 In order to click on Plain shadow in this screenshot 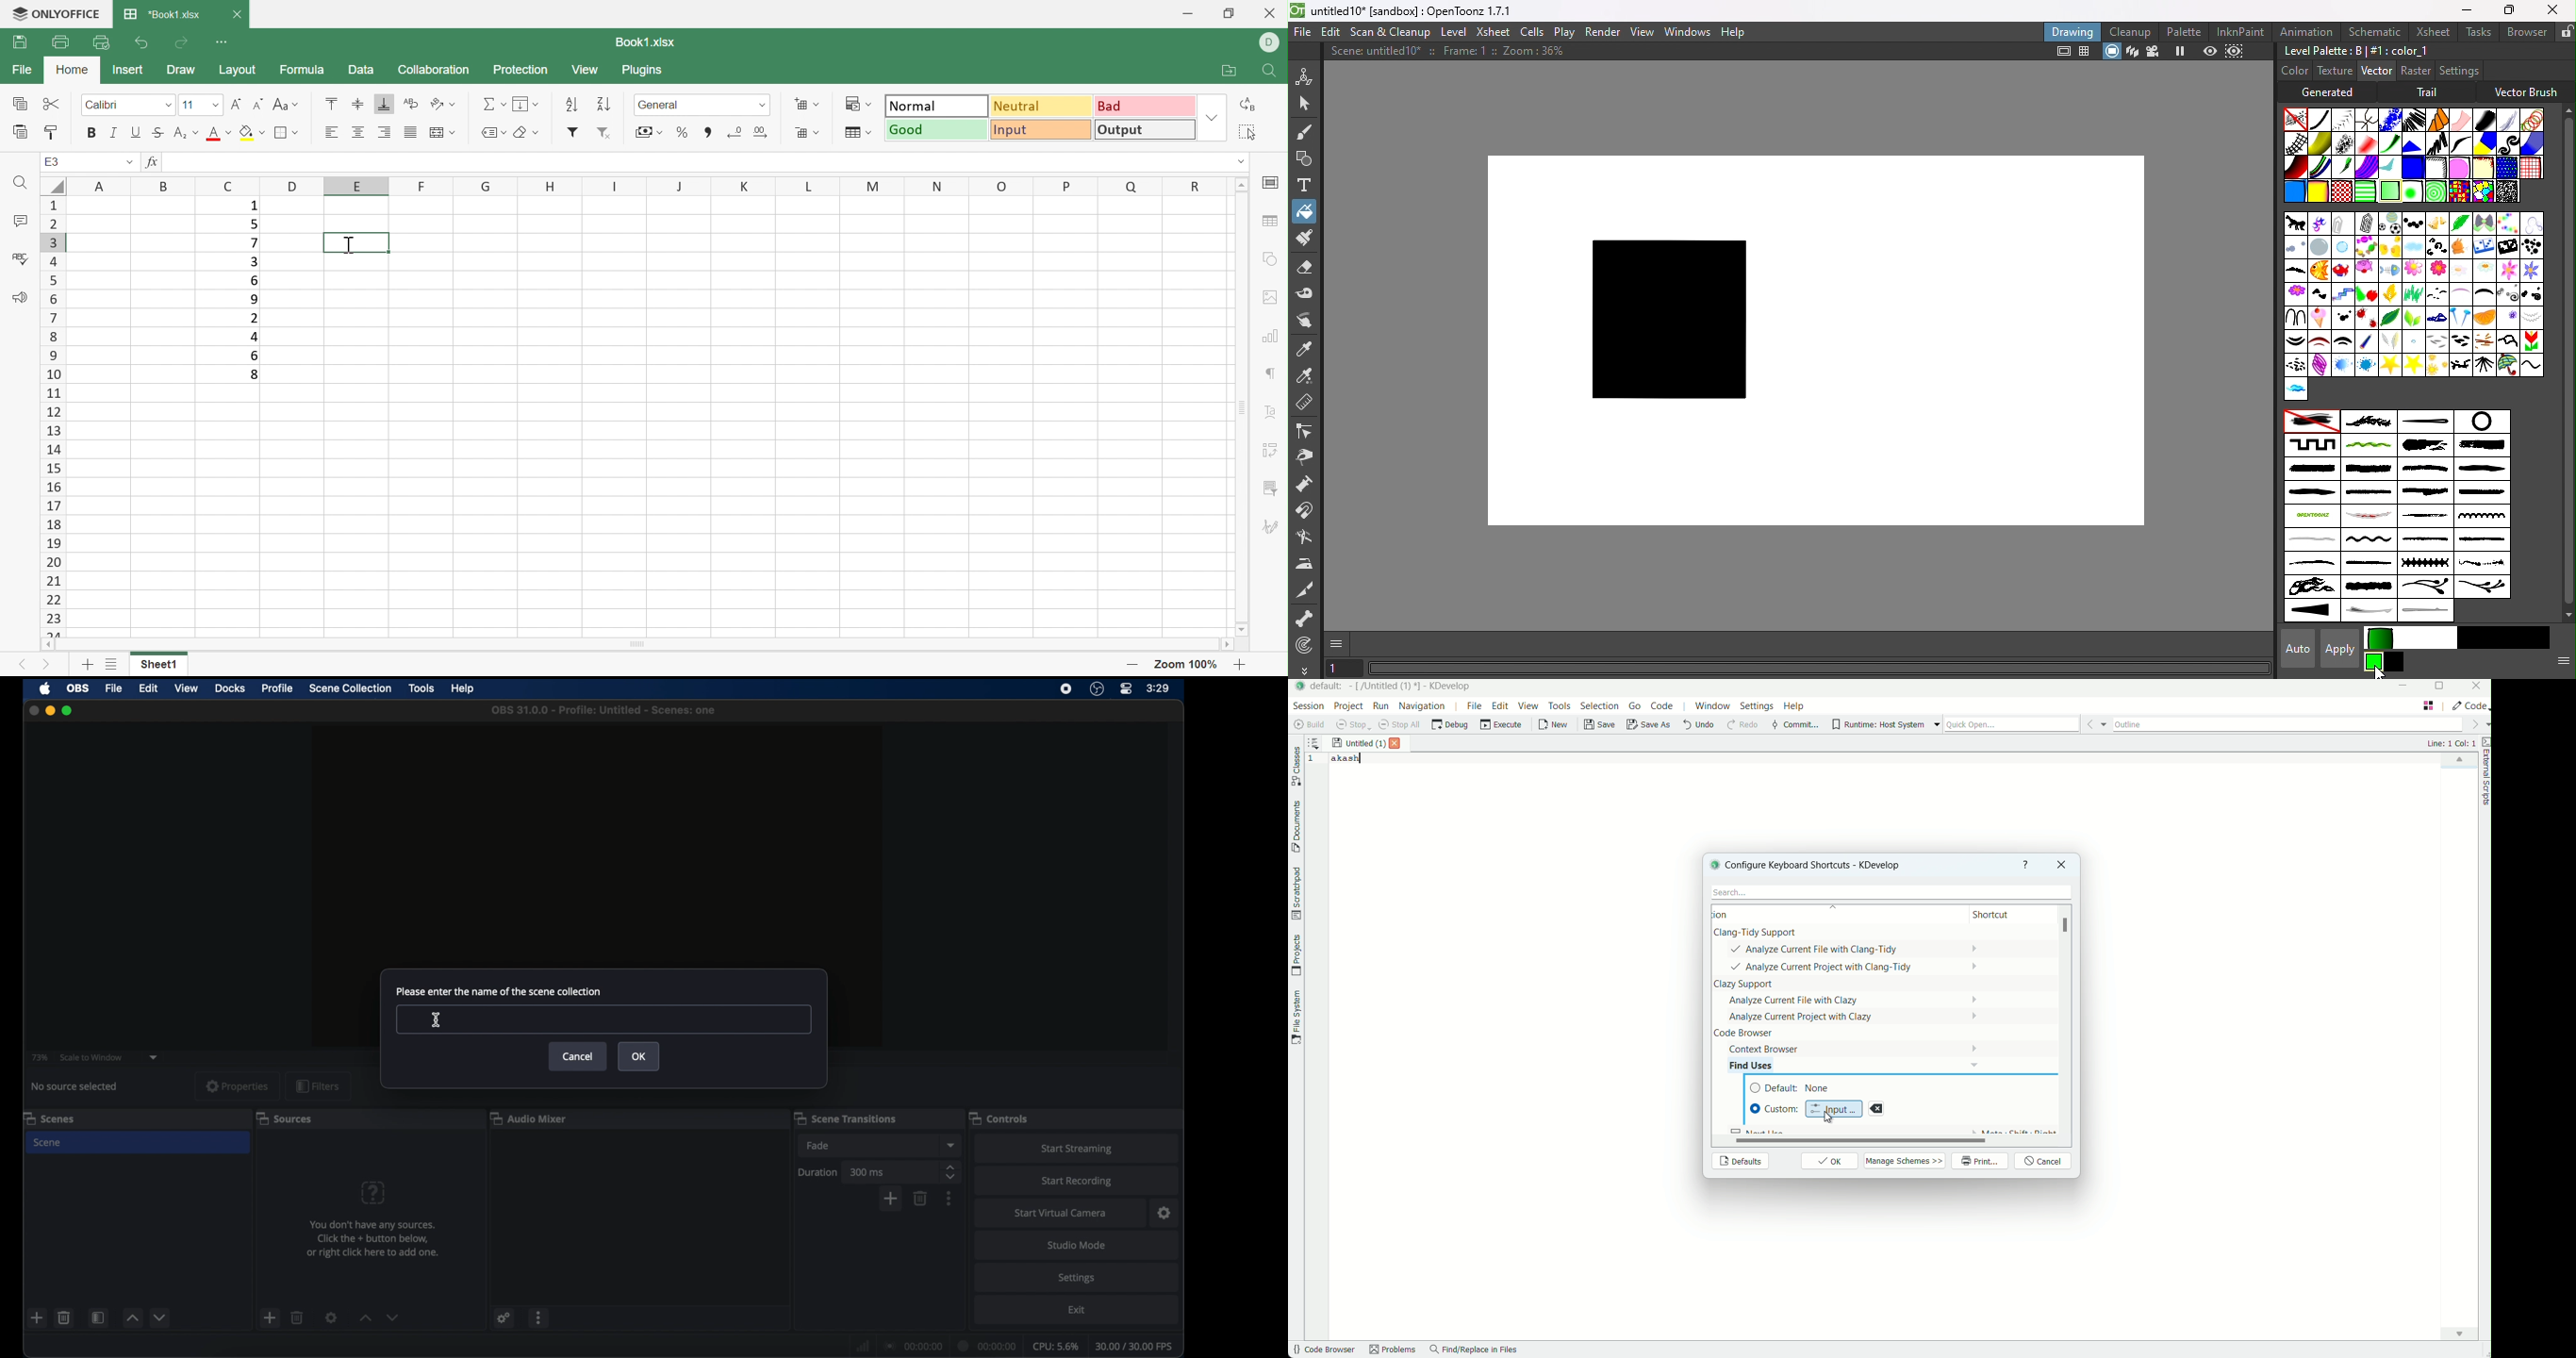, I will do `click(2317, 192)`.